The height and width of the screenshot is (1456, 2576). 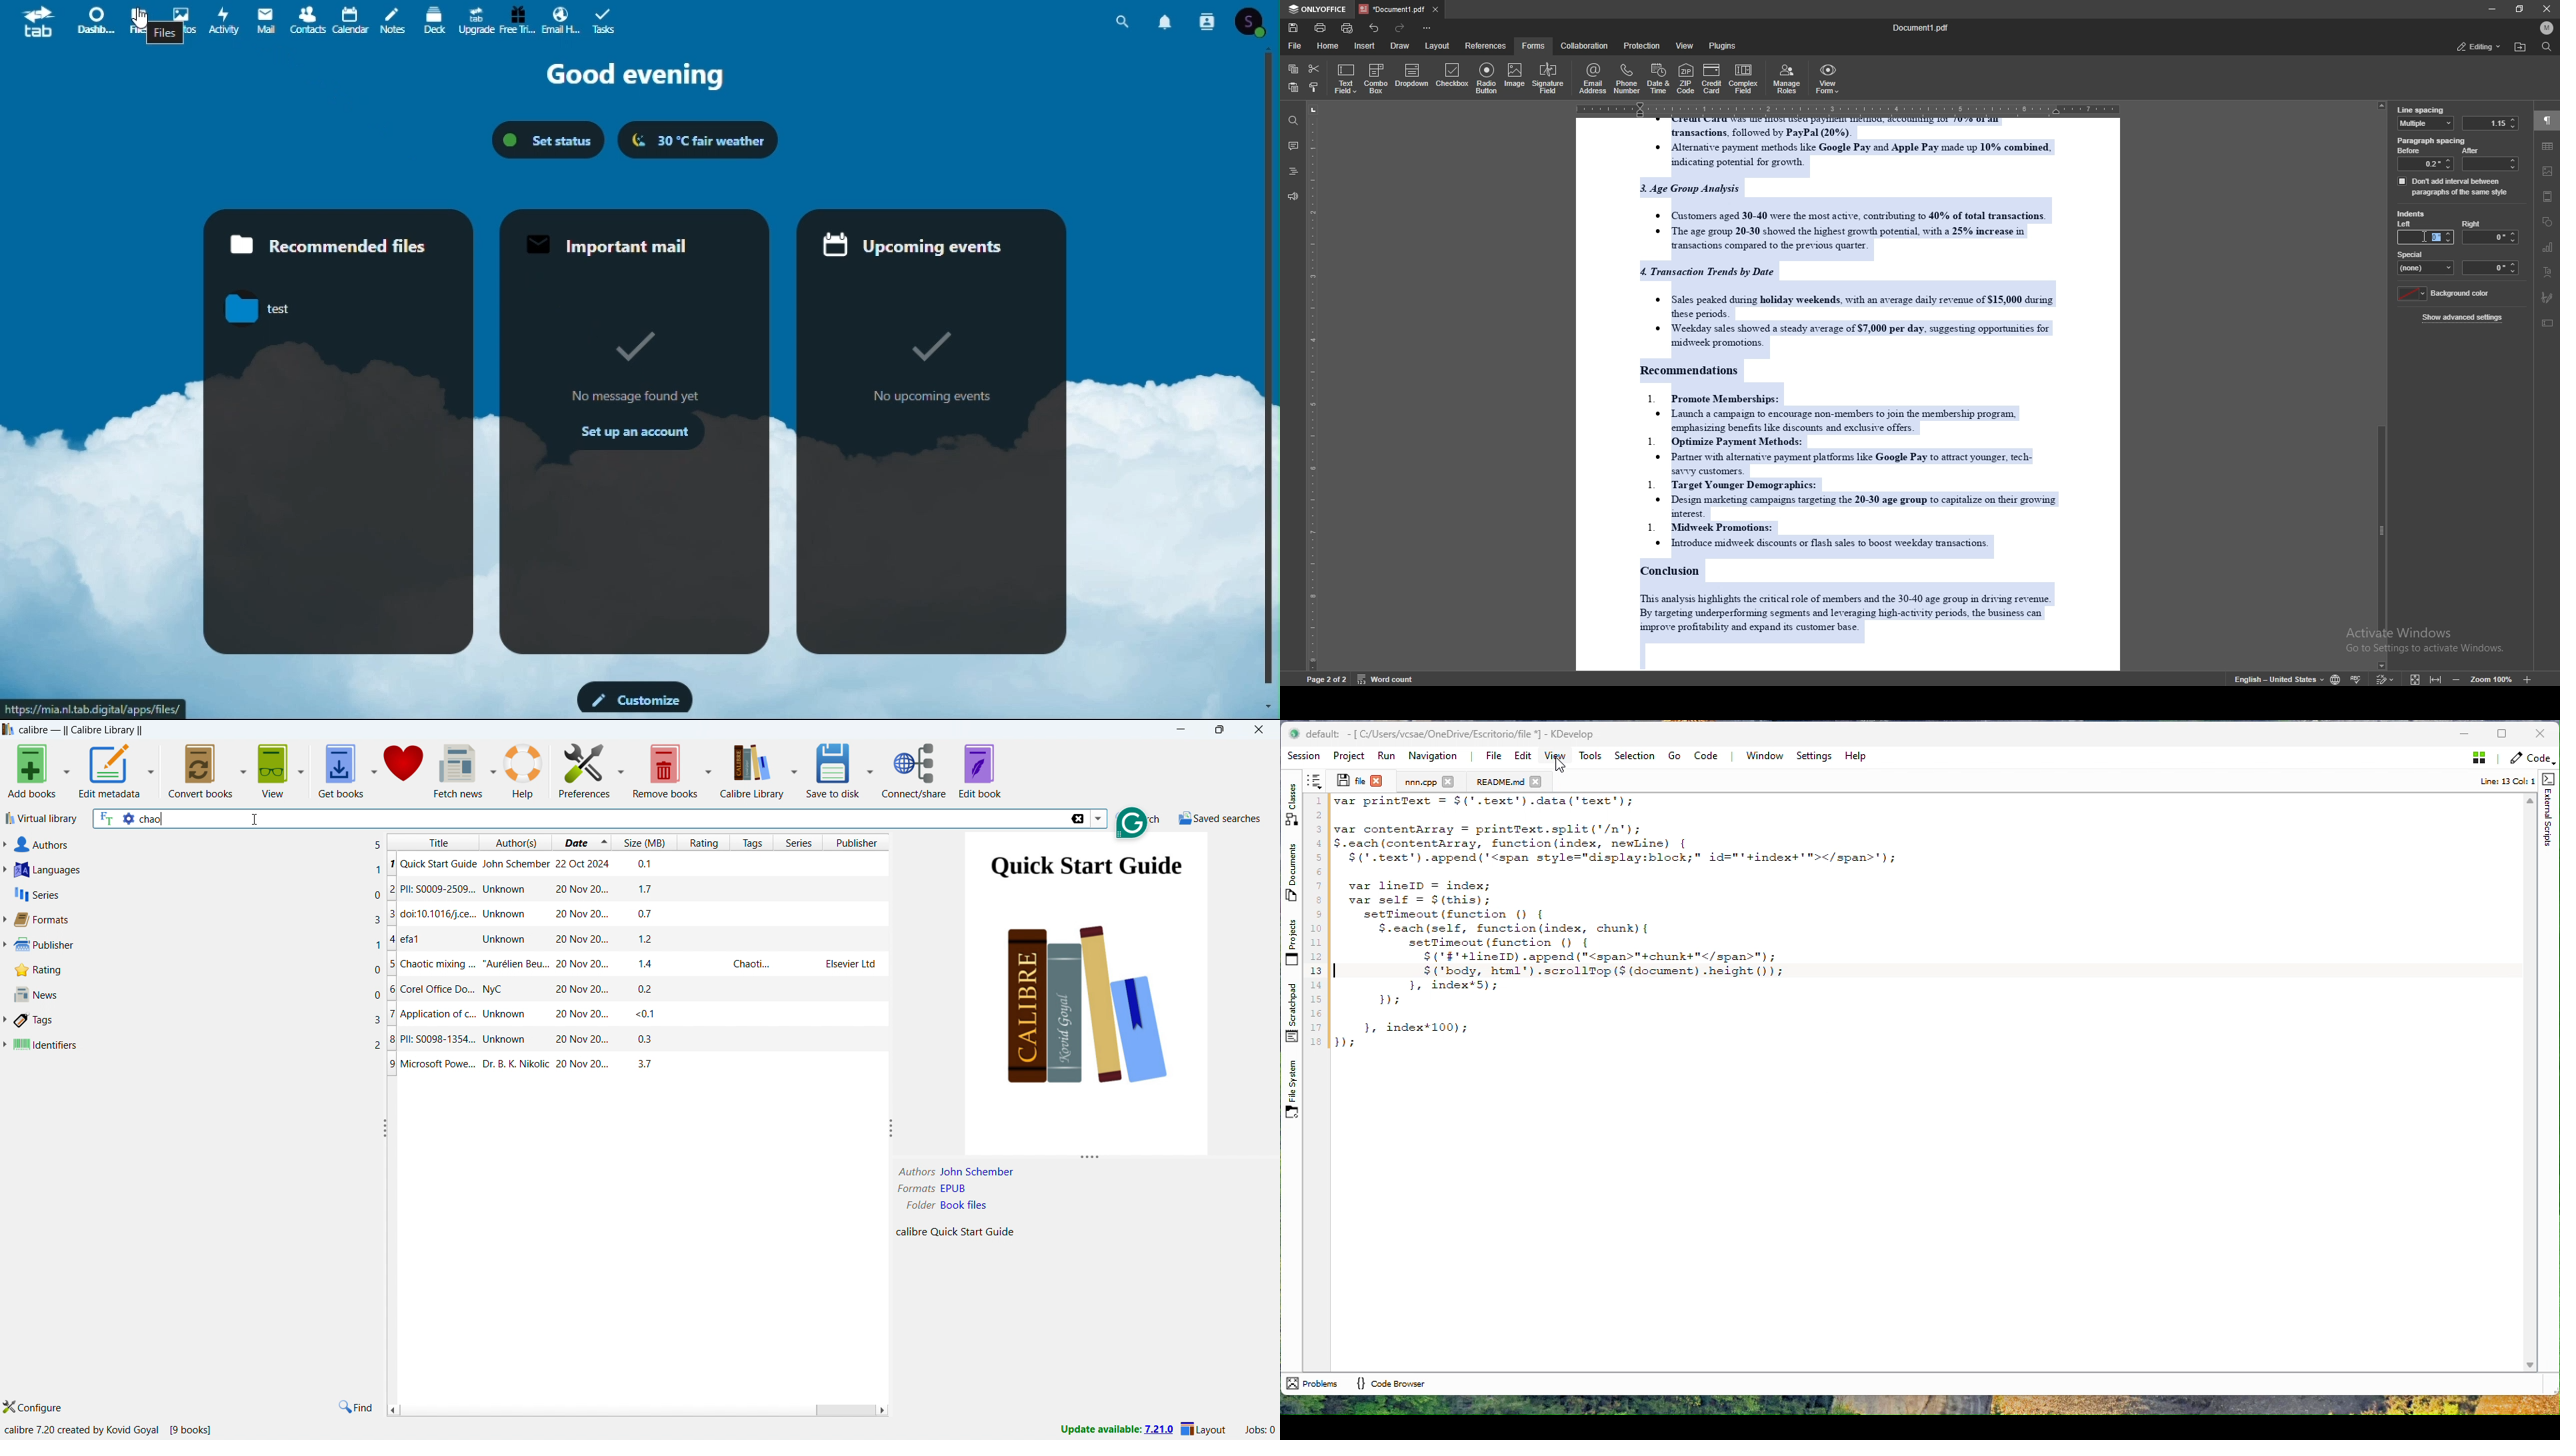 I want to click on Quick start Guide , so click(x=639, y=864).